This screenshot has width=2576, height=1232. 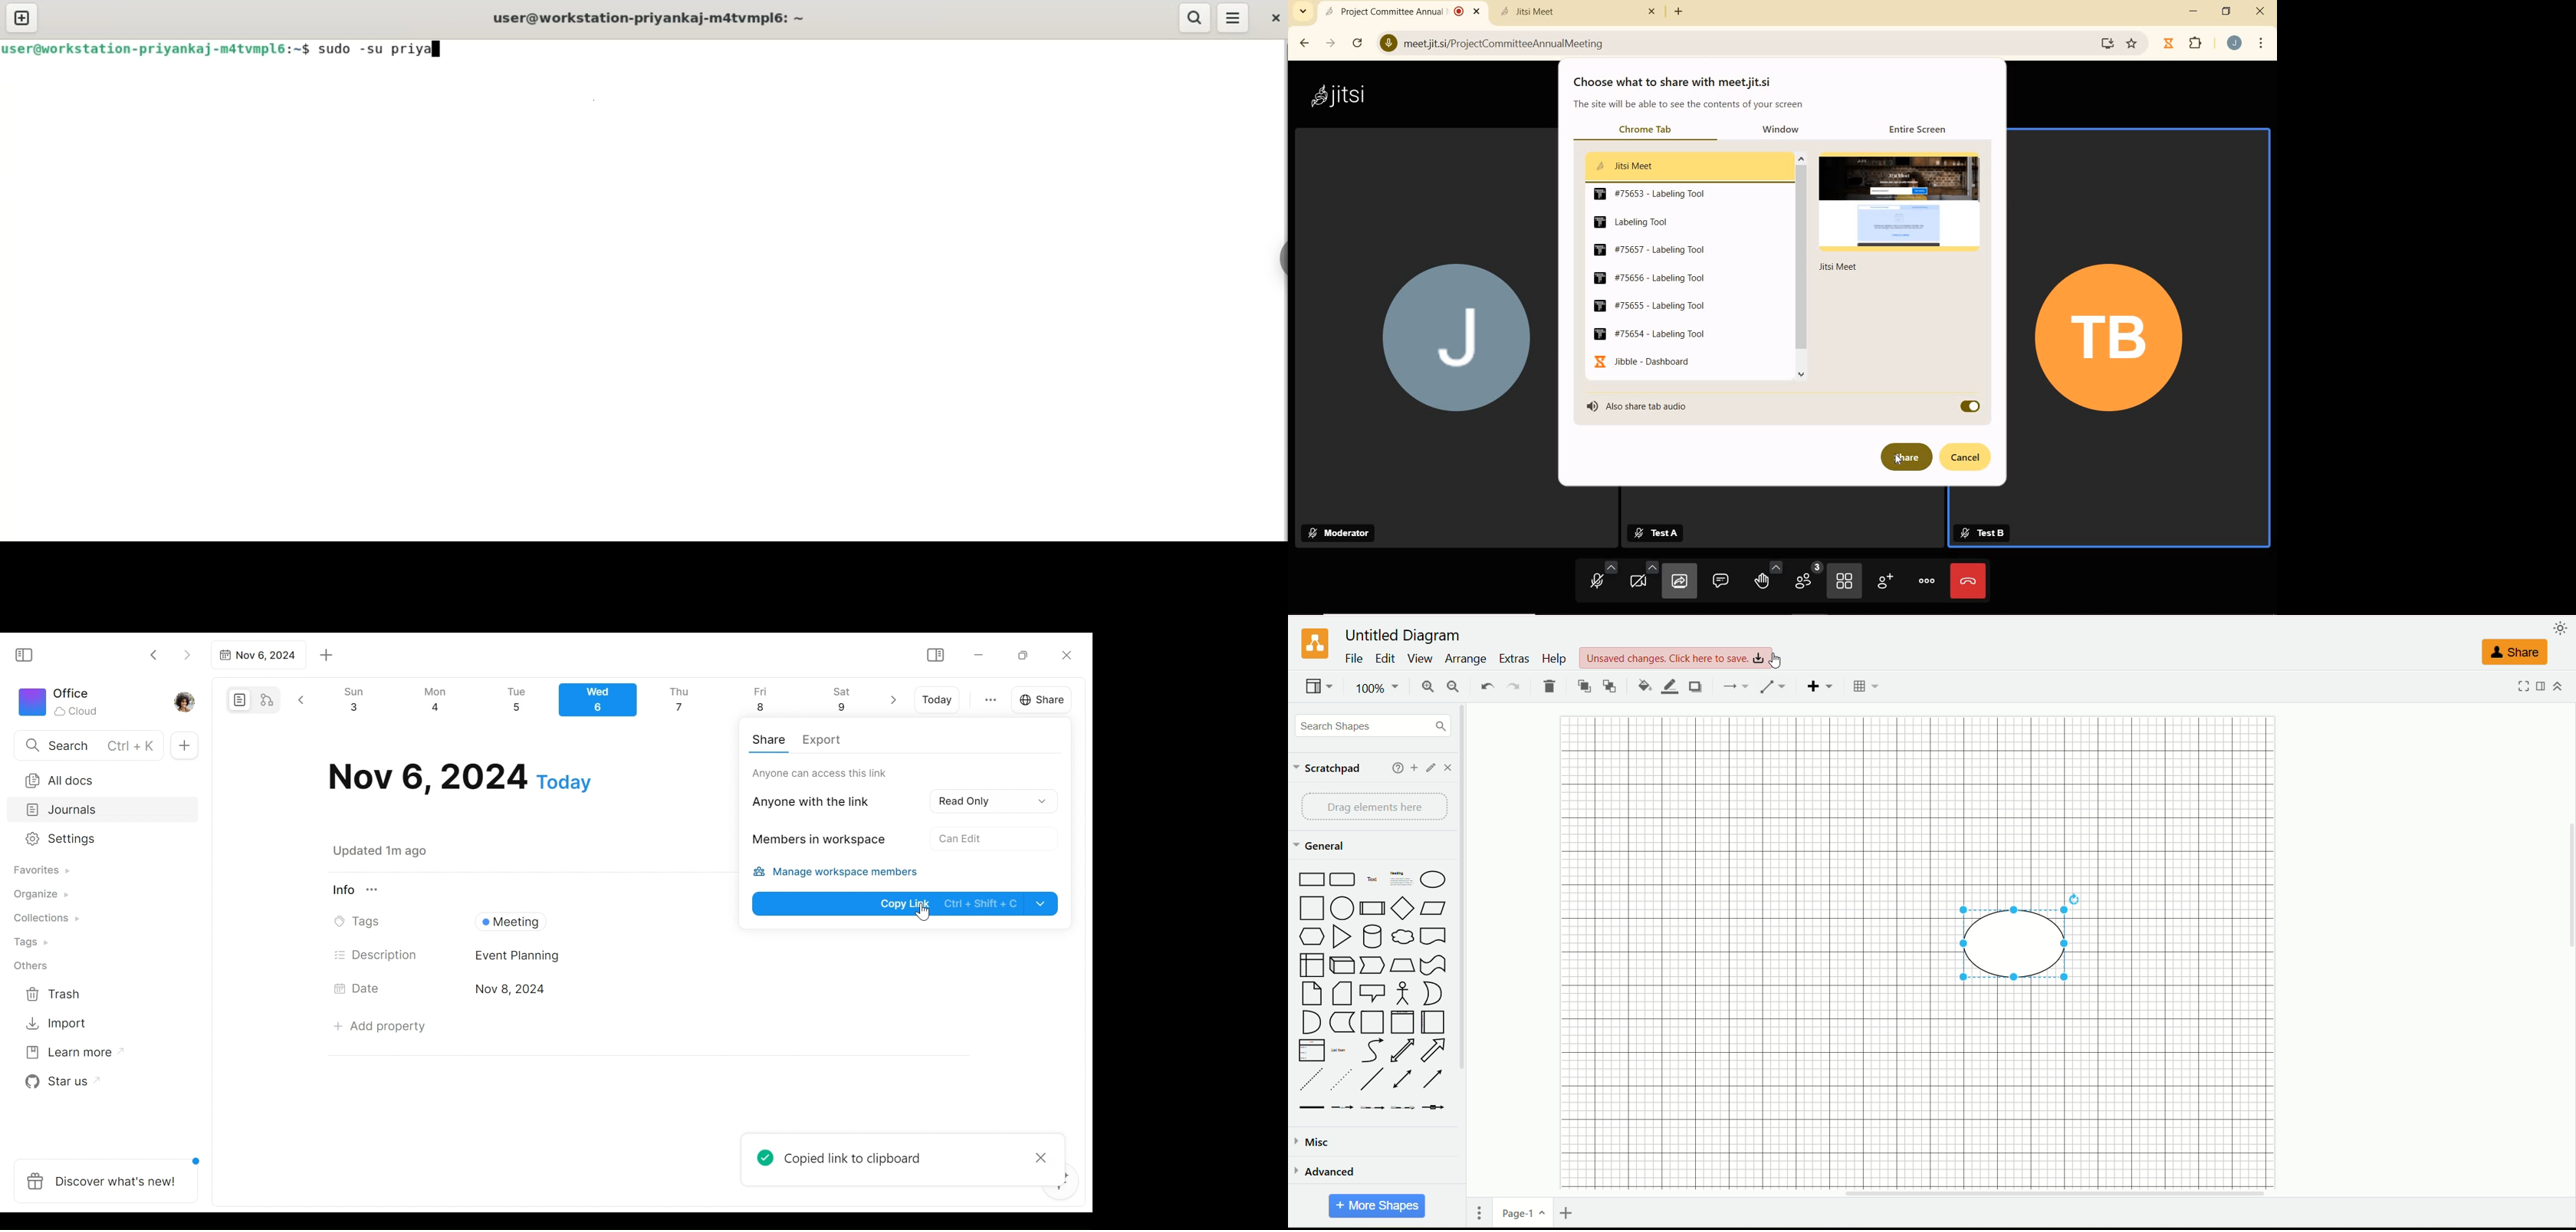 What do you see at coordinates (1514, 658) in the screenshot?
I see `extras` at bounding box center [1514, 658].